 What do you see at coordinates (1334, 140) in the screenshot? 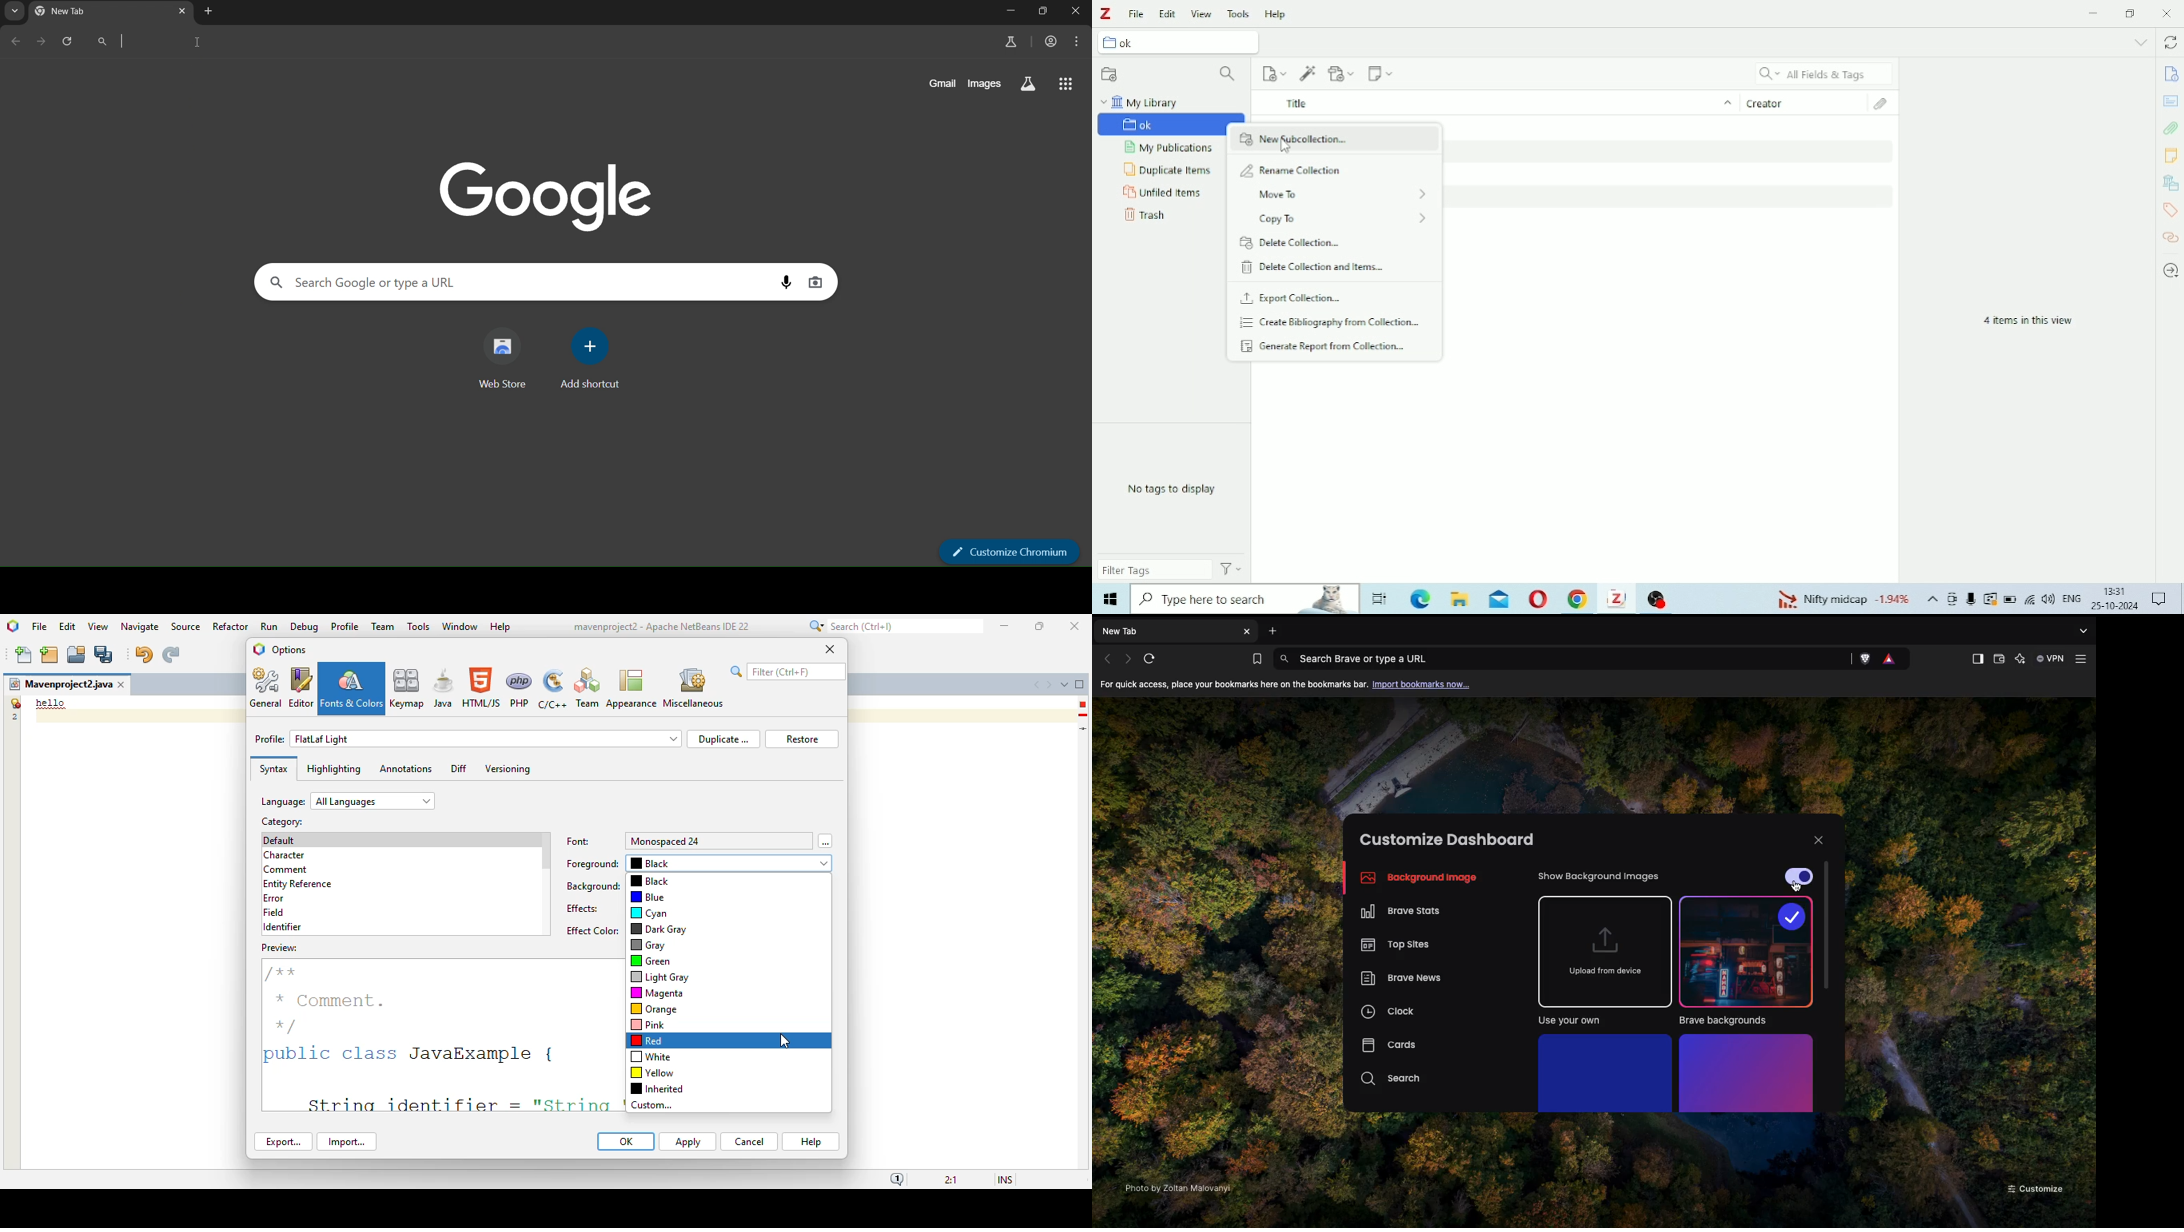
I see `New Subcollection` at bounding box center [1334, 140].